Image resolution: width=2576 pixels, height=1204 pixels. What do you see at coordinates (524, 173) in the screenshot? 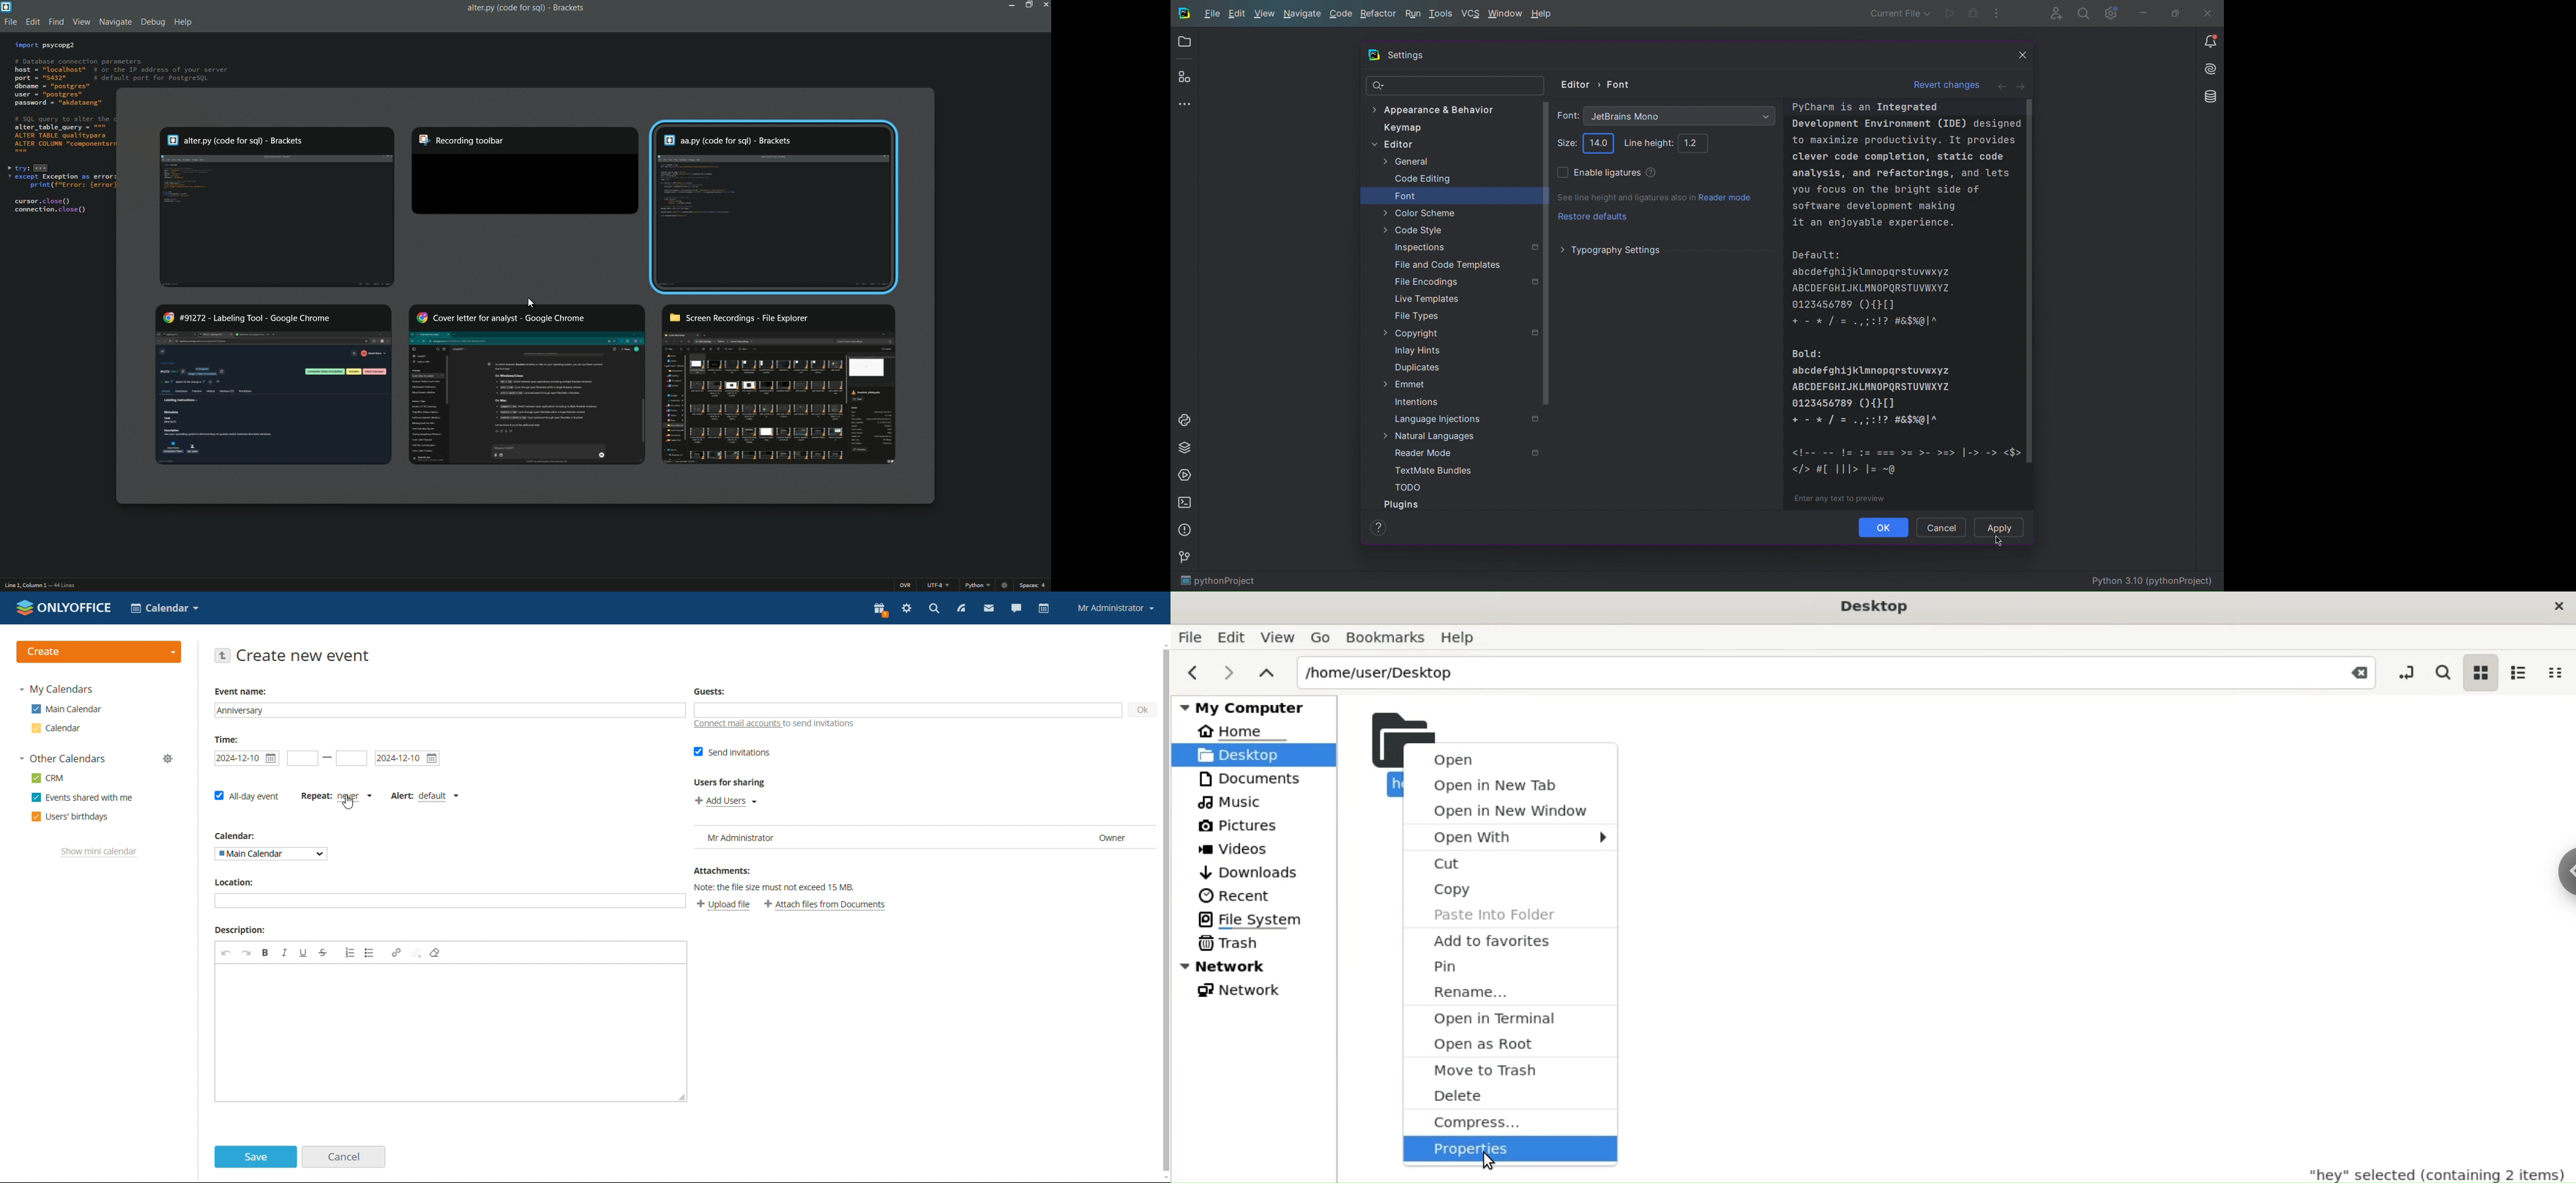
I see `Recording Toolbar` at bounding box center [524, 173].